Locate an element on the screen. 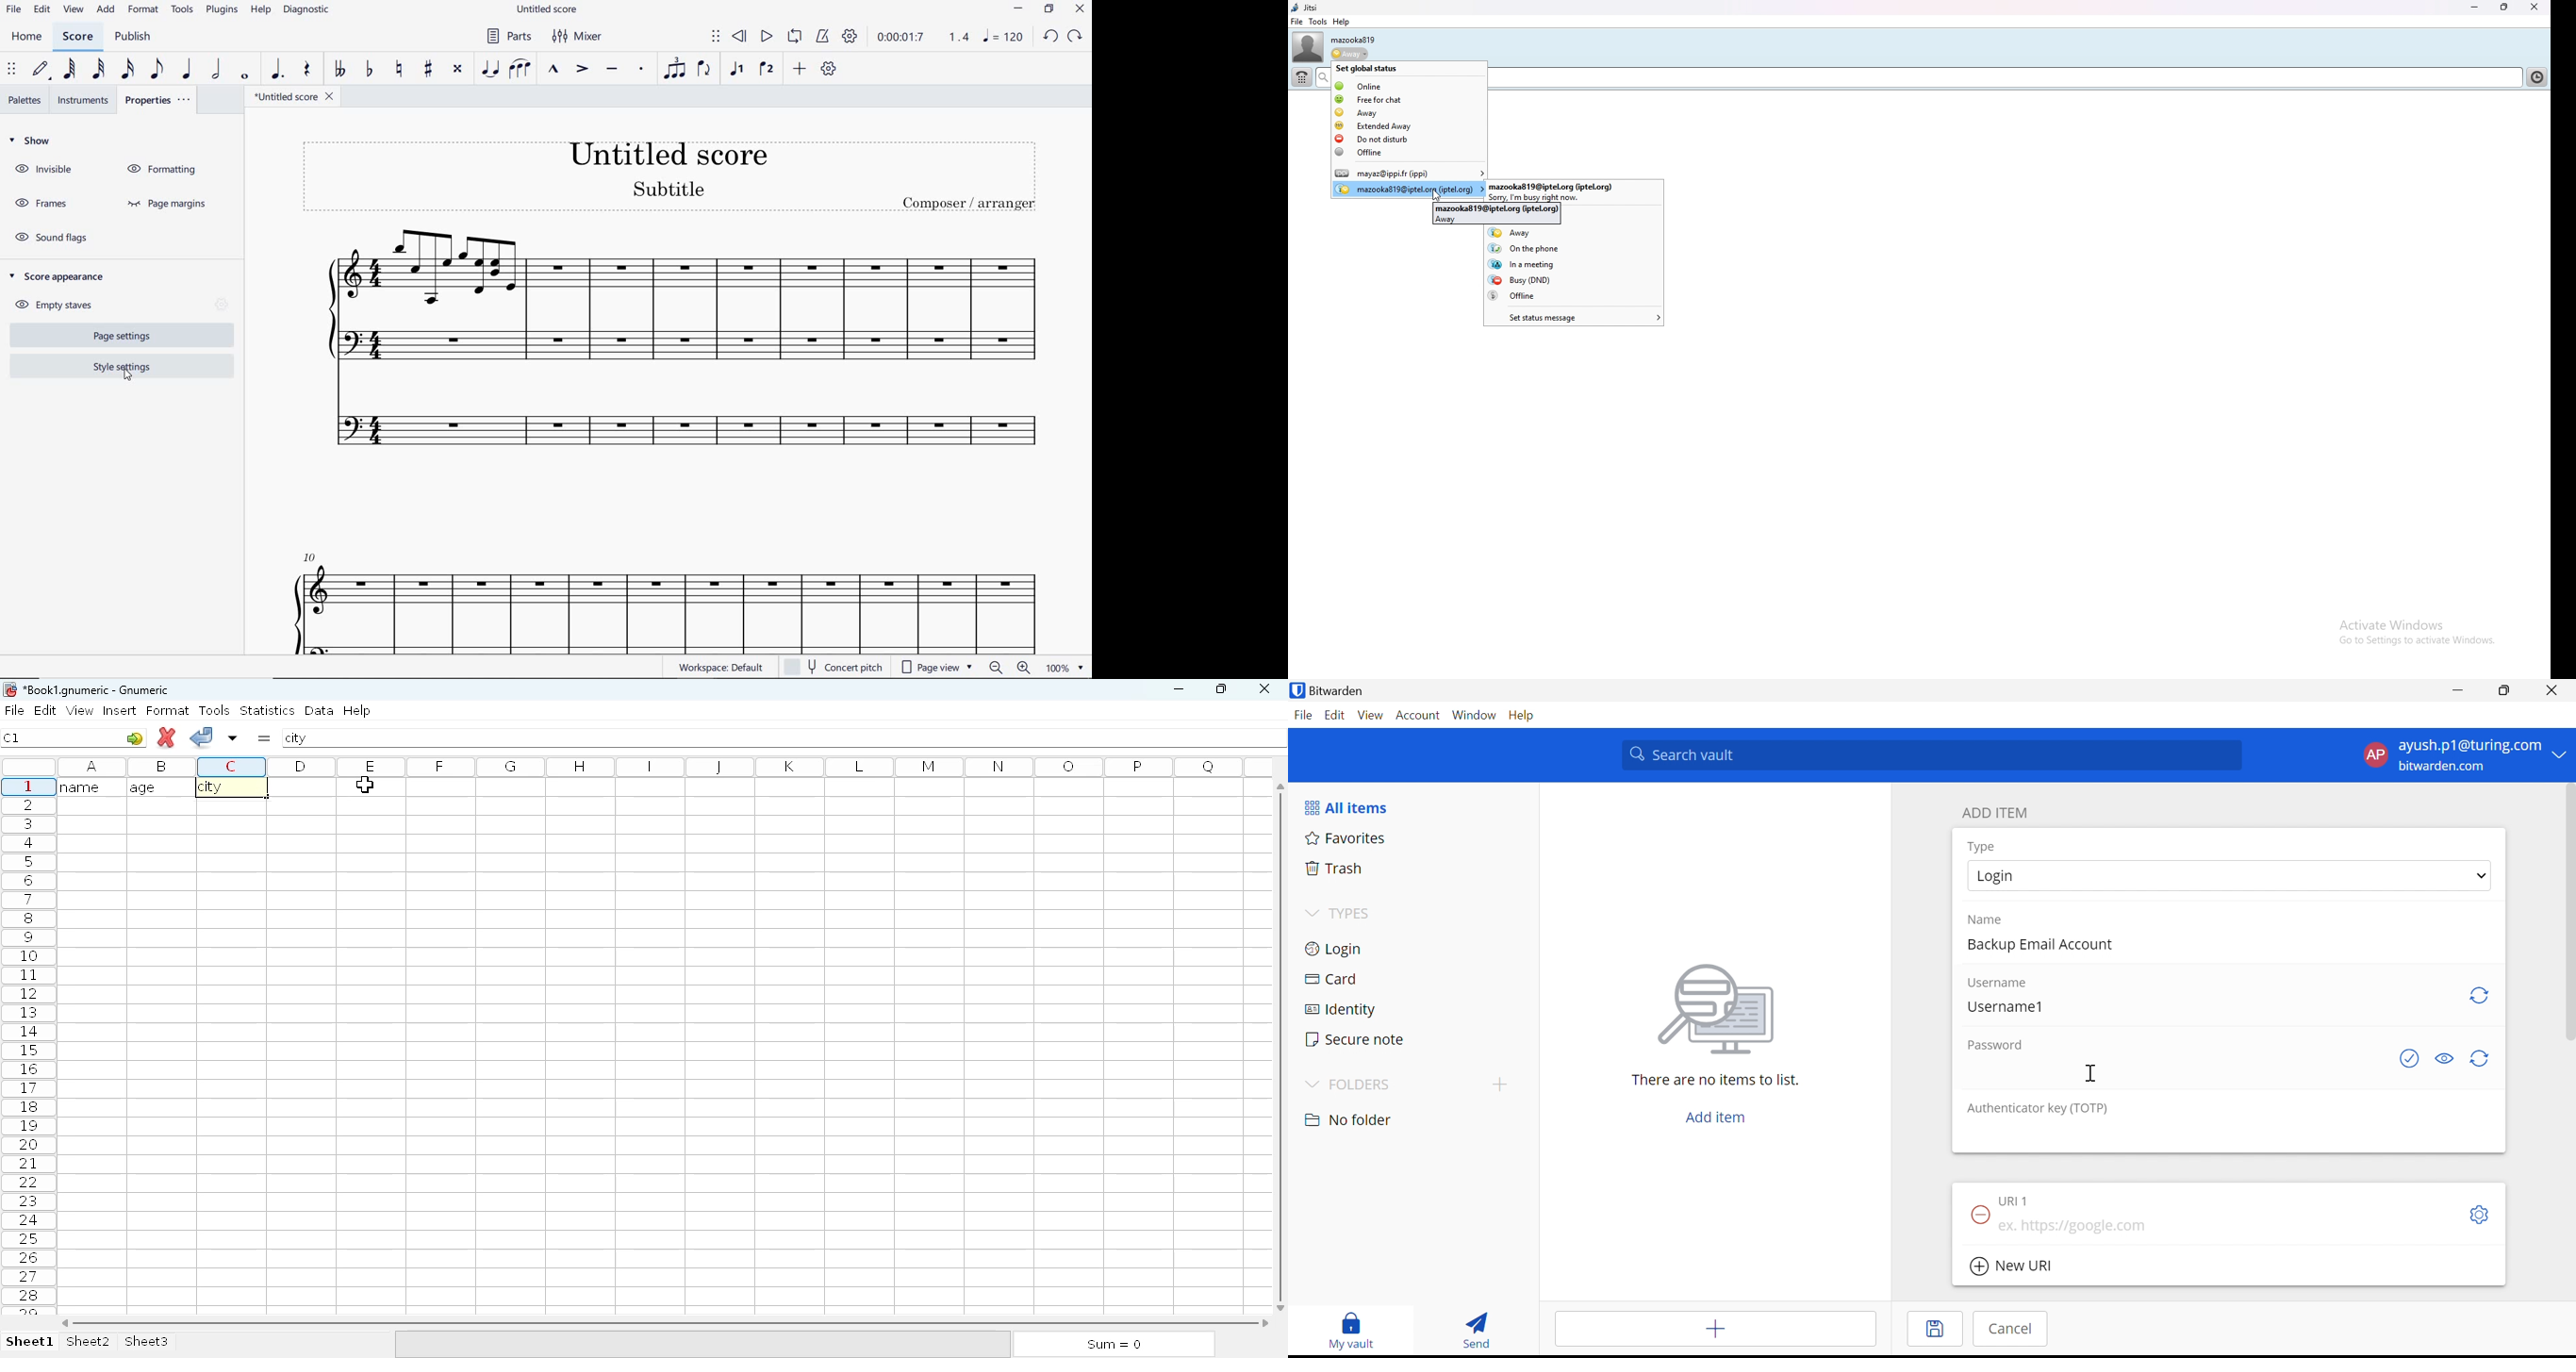 This screenshot has height=1372, width=2576. WHOLE NOTE is located at coordinates (245, 77).